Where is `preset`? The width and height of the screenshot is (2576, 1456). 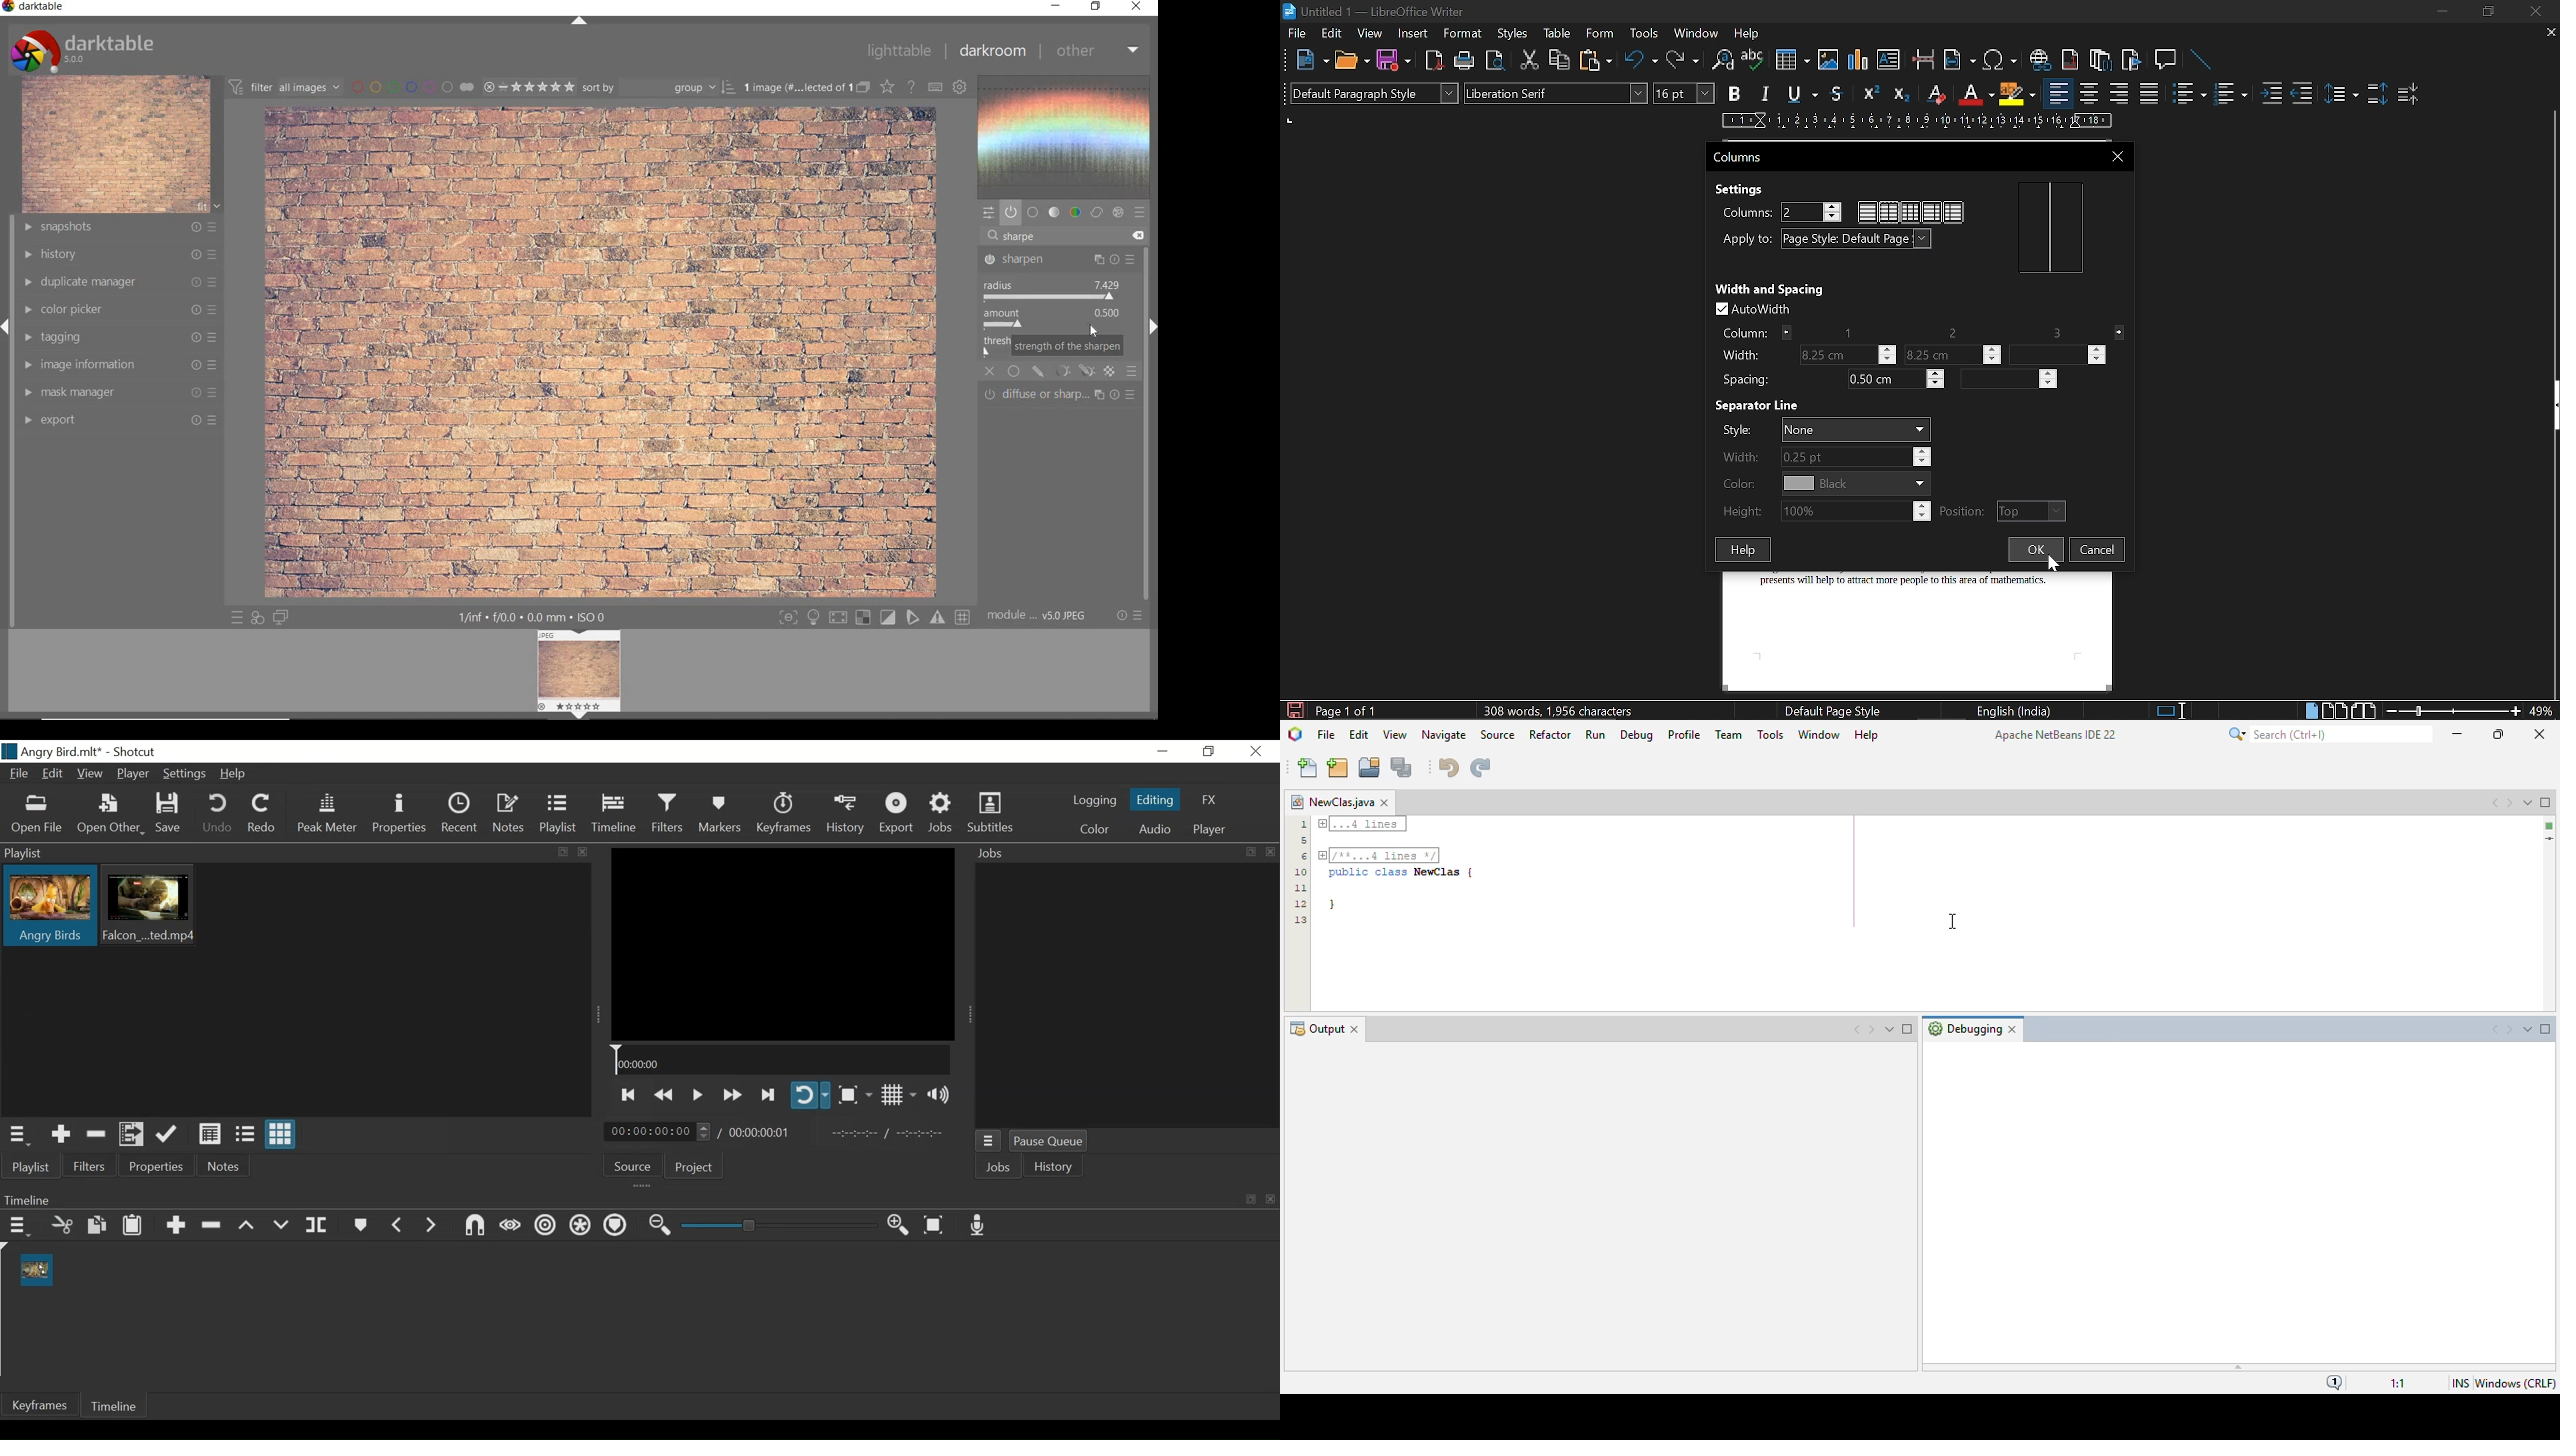
preset is located at coordinates (1141, 212).